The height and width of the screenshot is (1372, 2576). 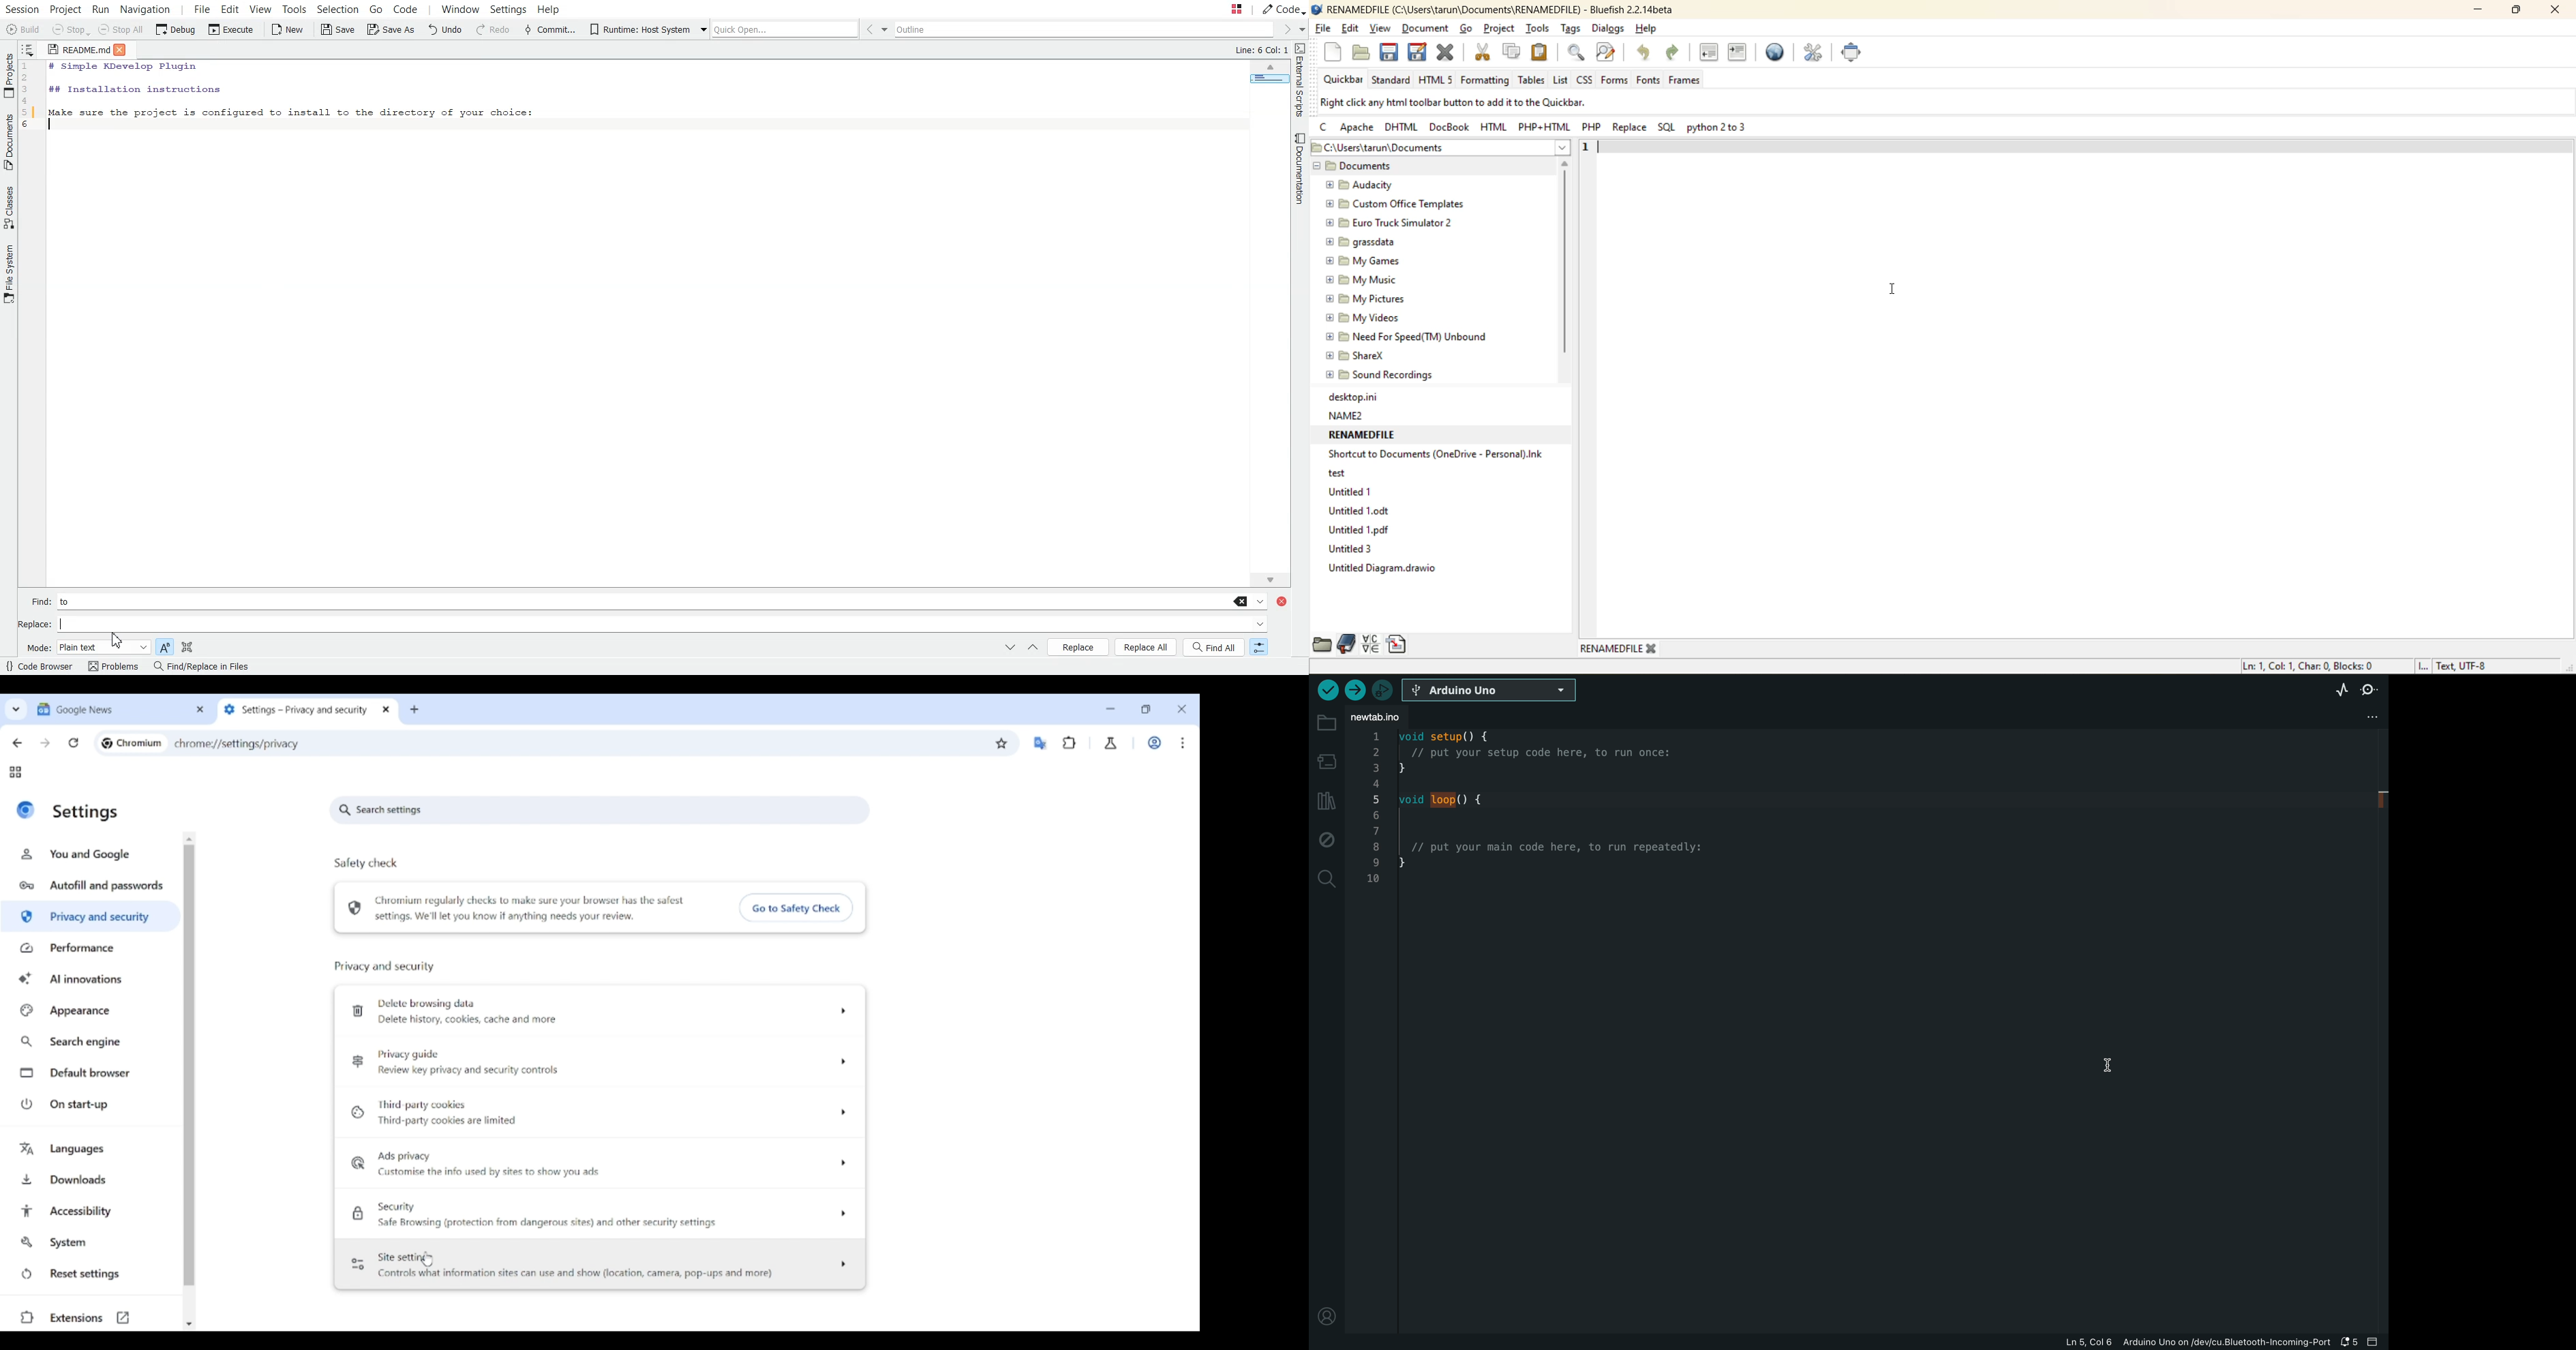 What do you see at coordinates (1628, 128) in the screenshot?
I see `replace` at bounding box center [1628, 128].